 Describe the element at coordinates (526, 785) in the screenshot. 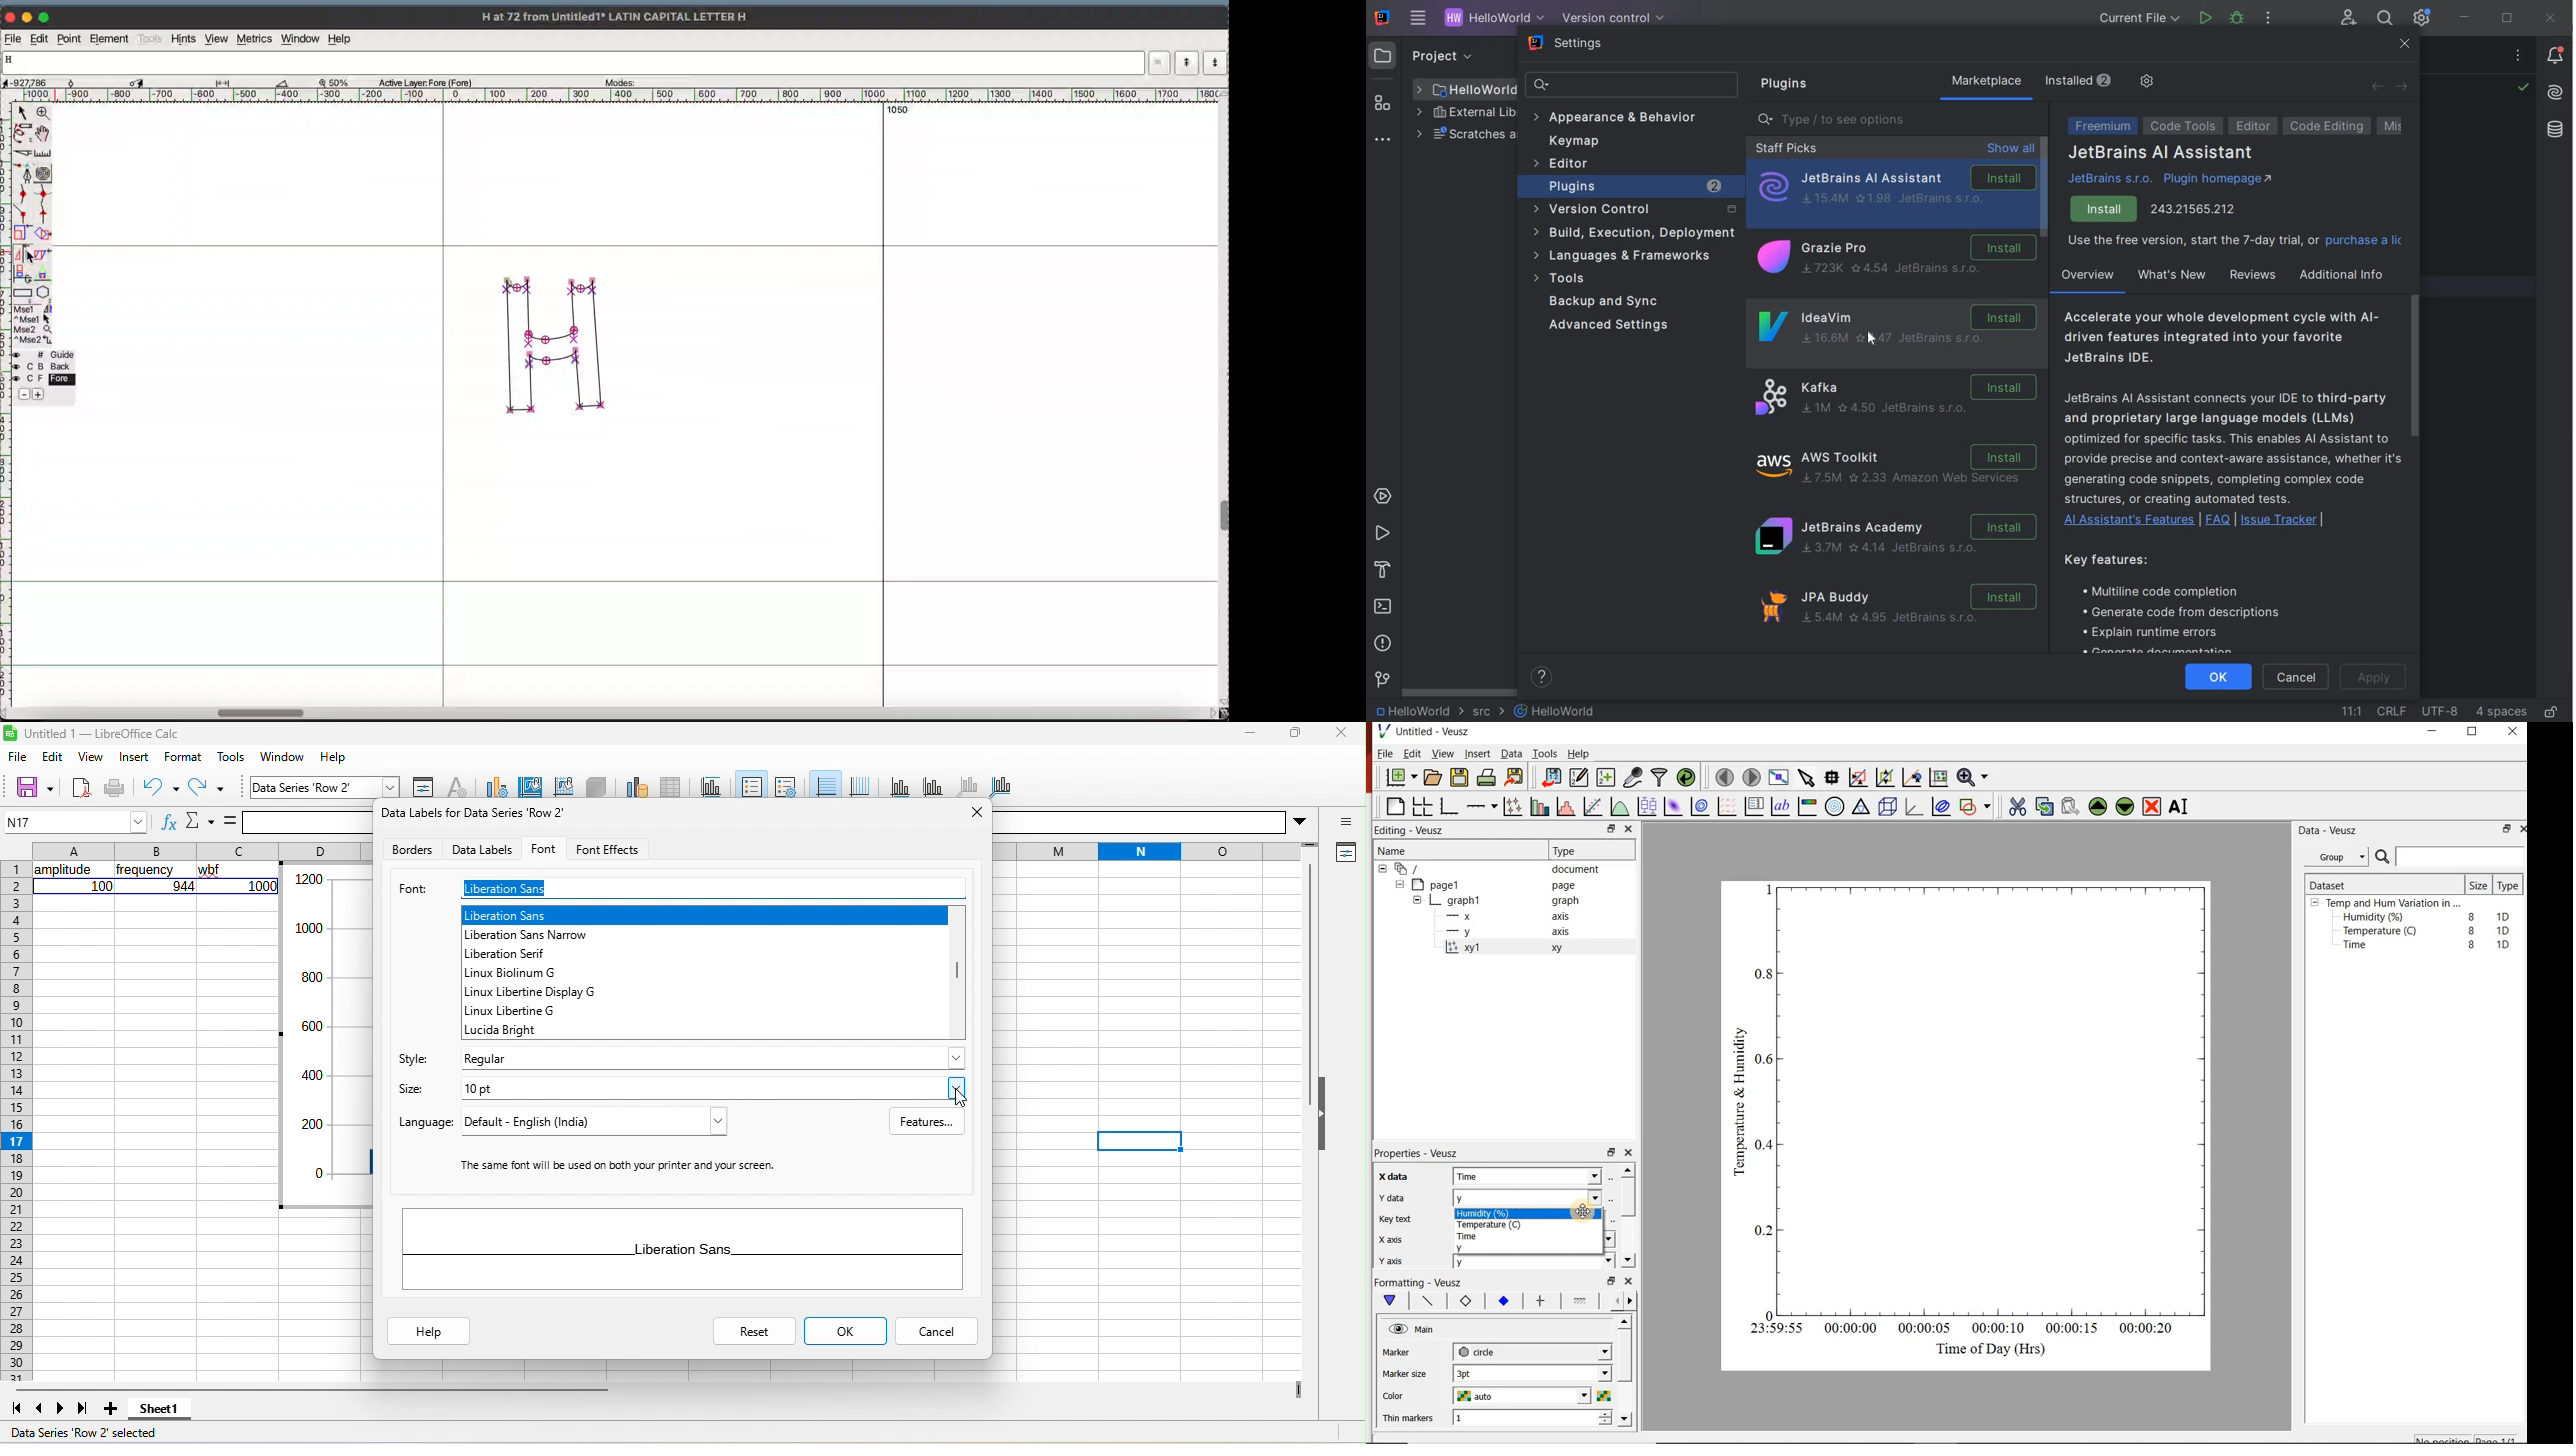

I see `chart area` at that location.